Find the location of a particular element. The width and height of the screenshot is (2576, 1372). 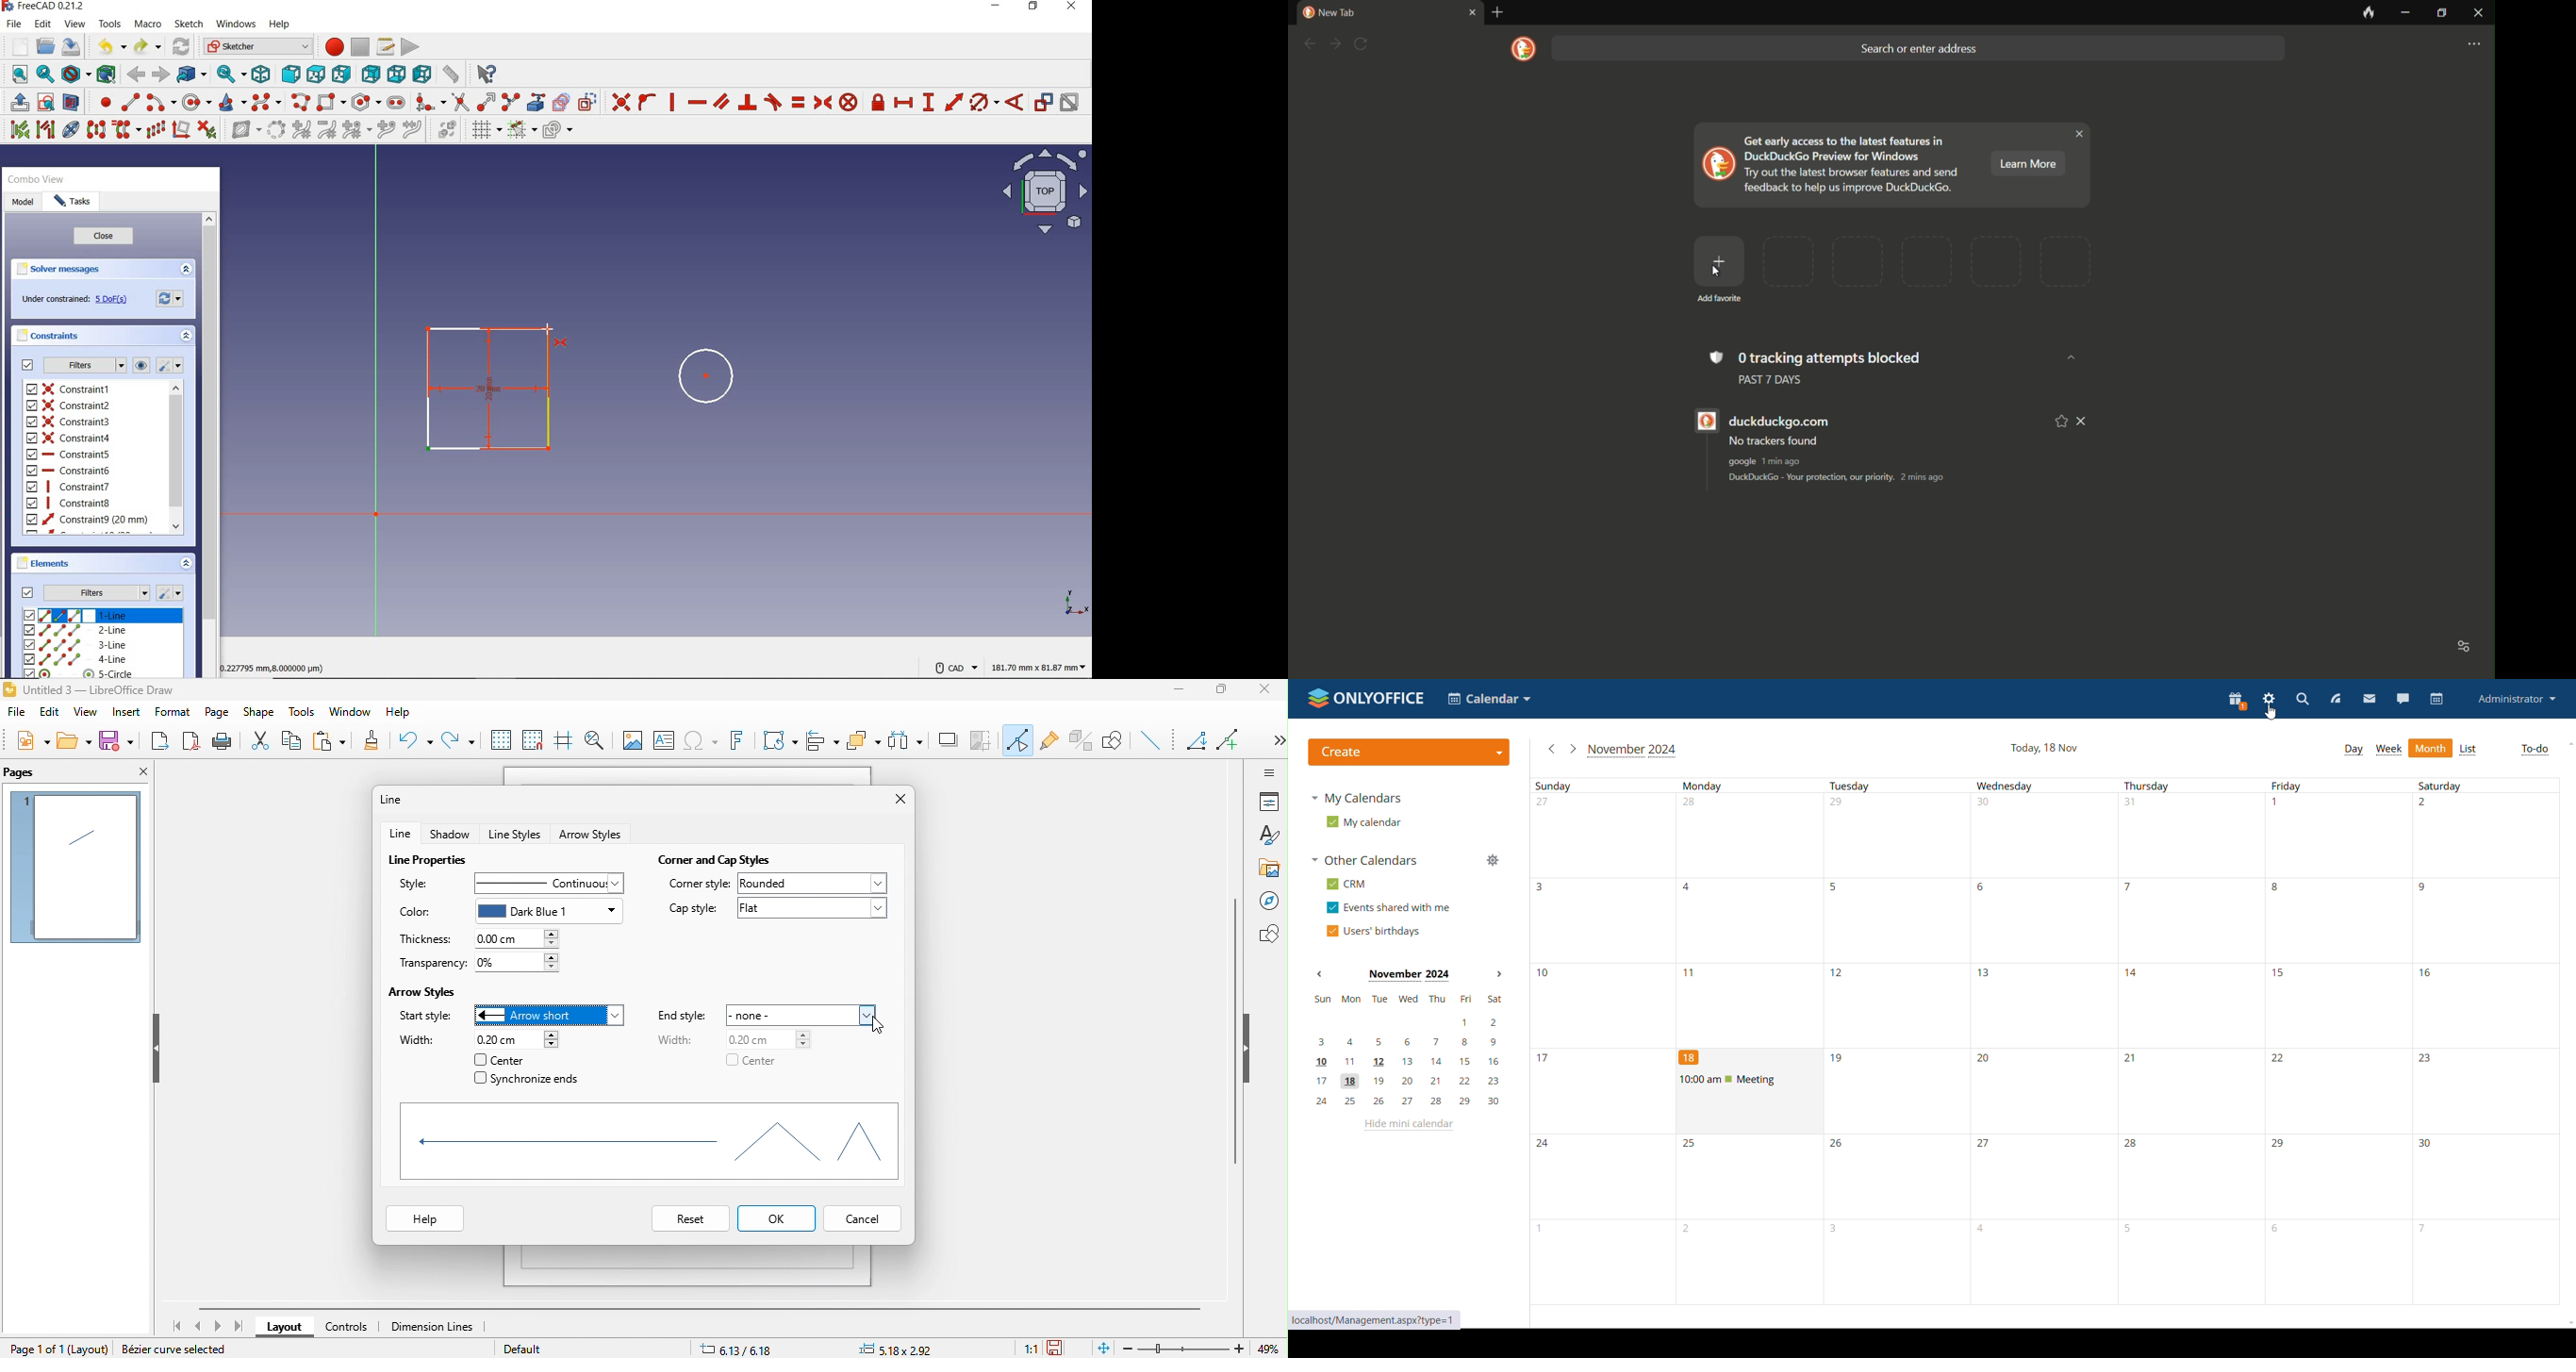

insert knot is located at coordinates (386, 131).